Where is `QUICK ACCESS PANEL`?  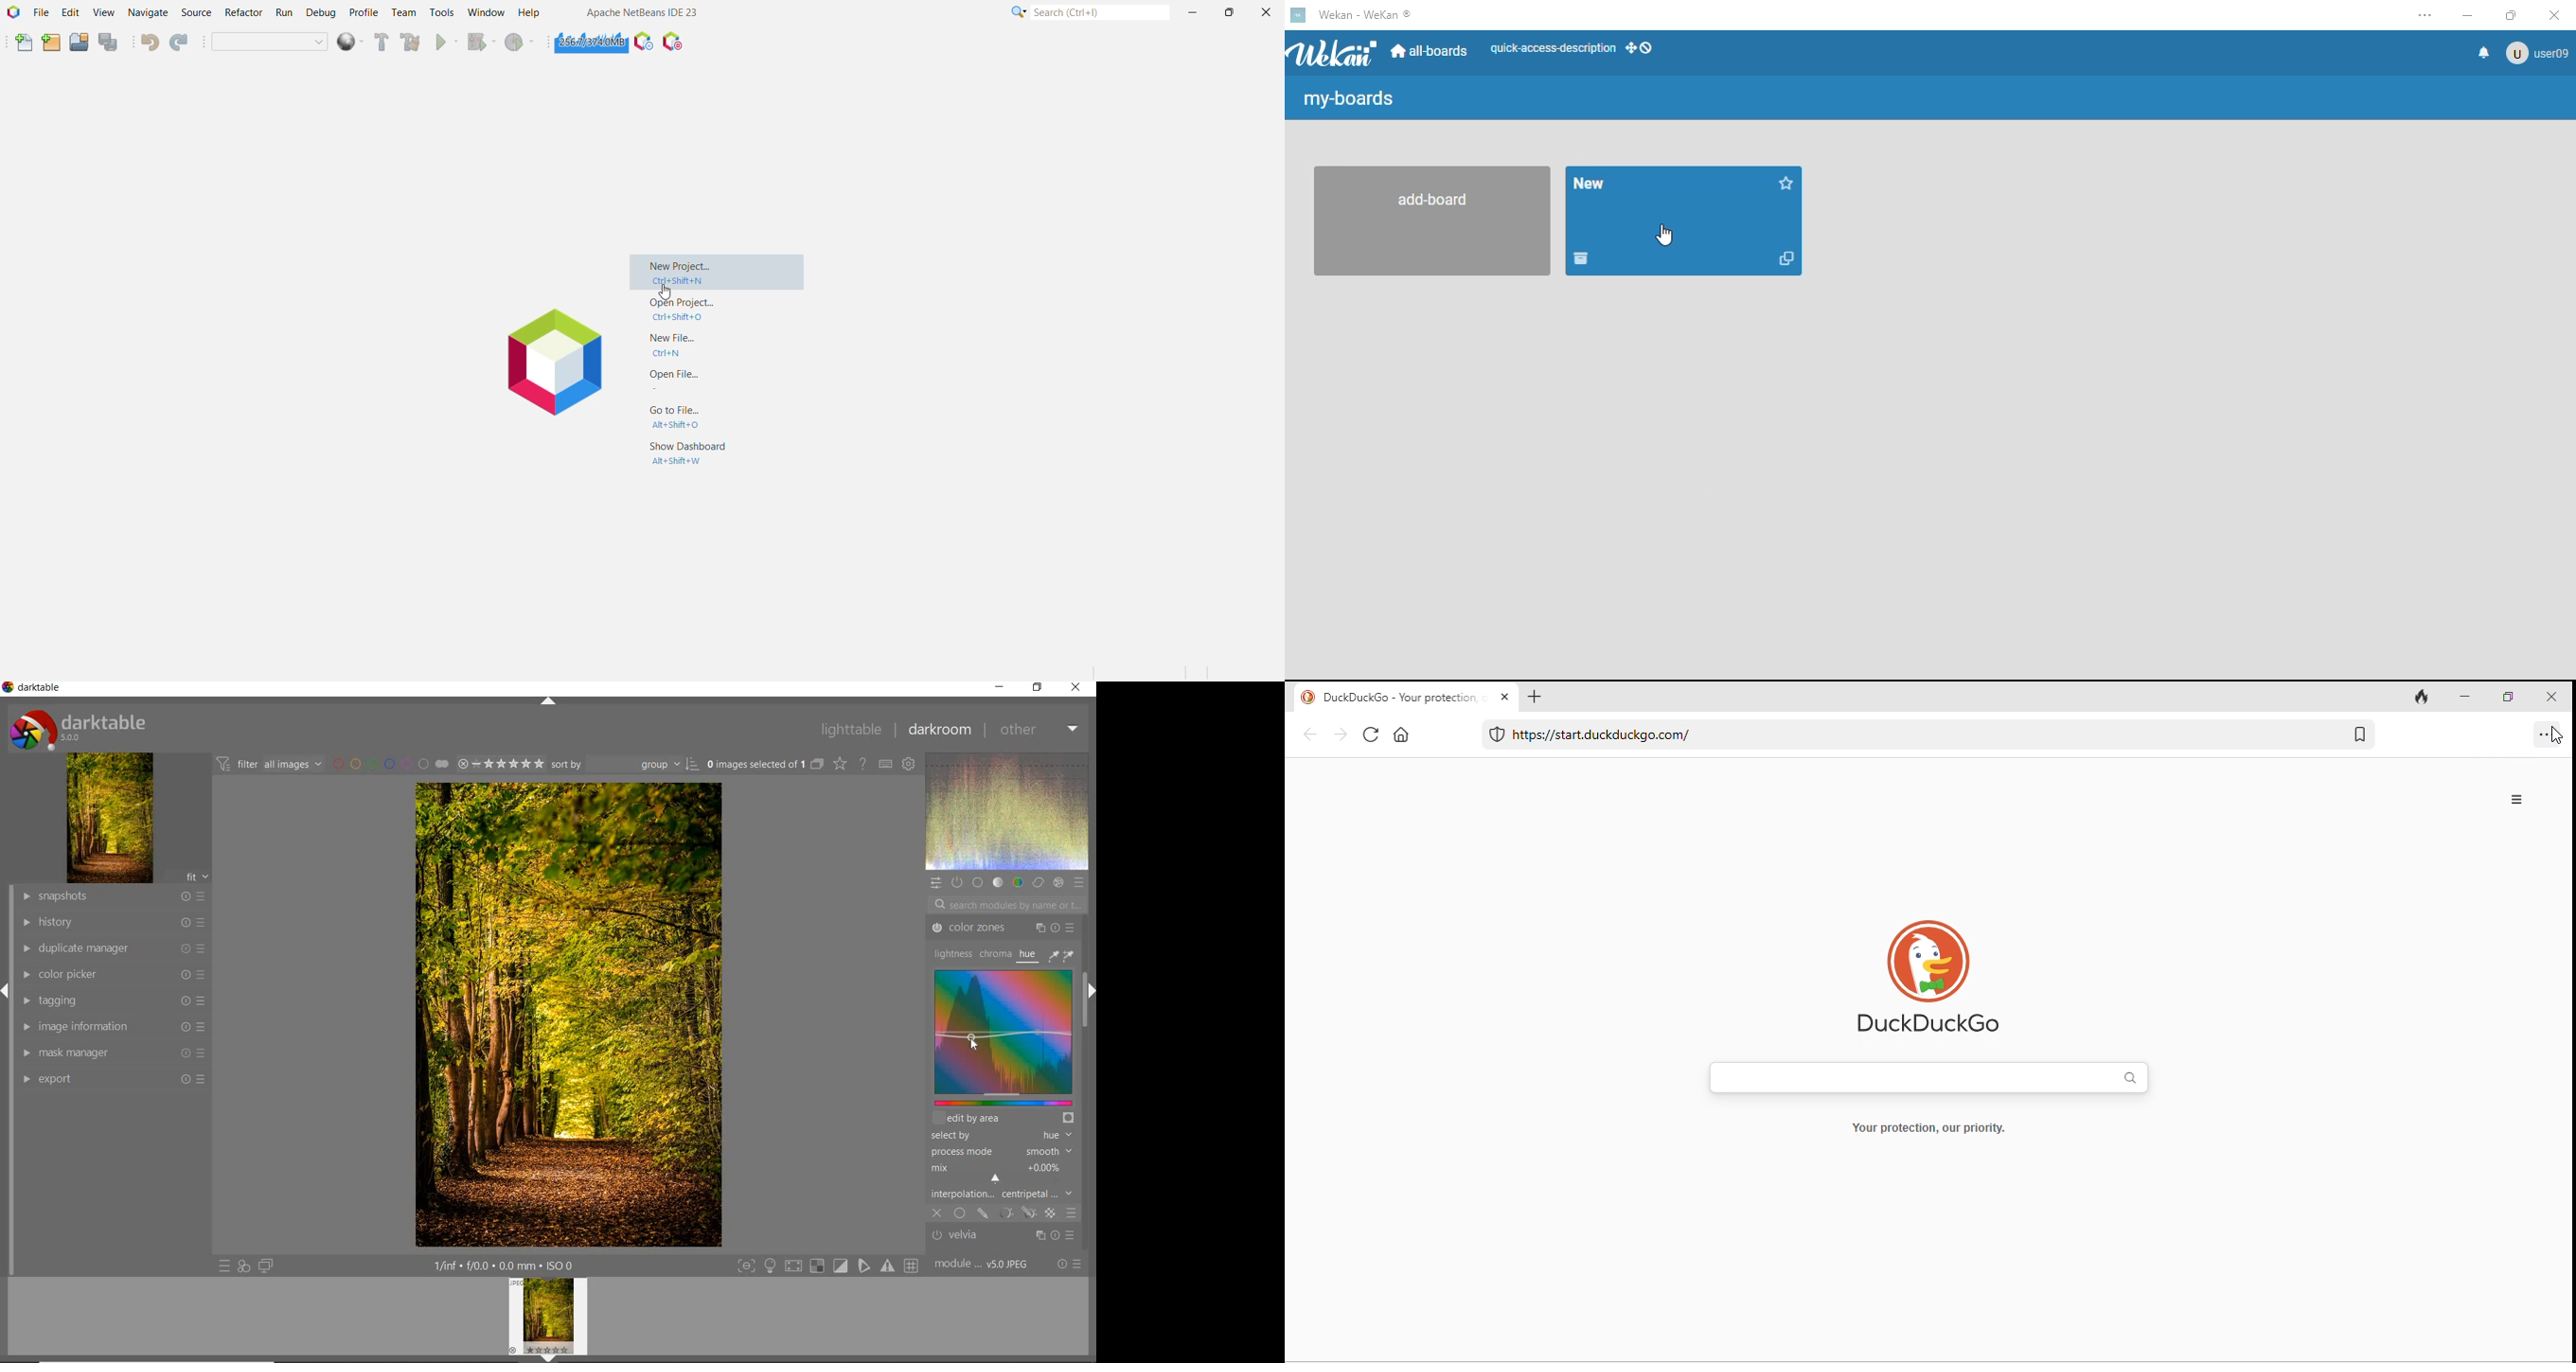 QUICK ACCESS PANEL is located at coordinates (937, 883).